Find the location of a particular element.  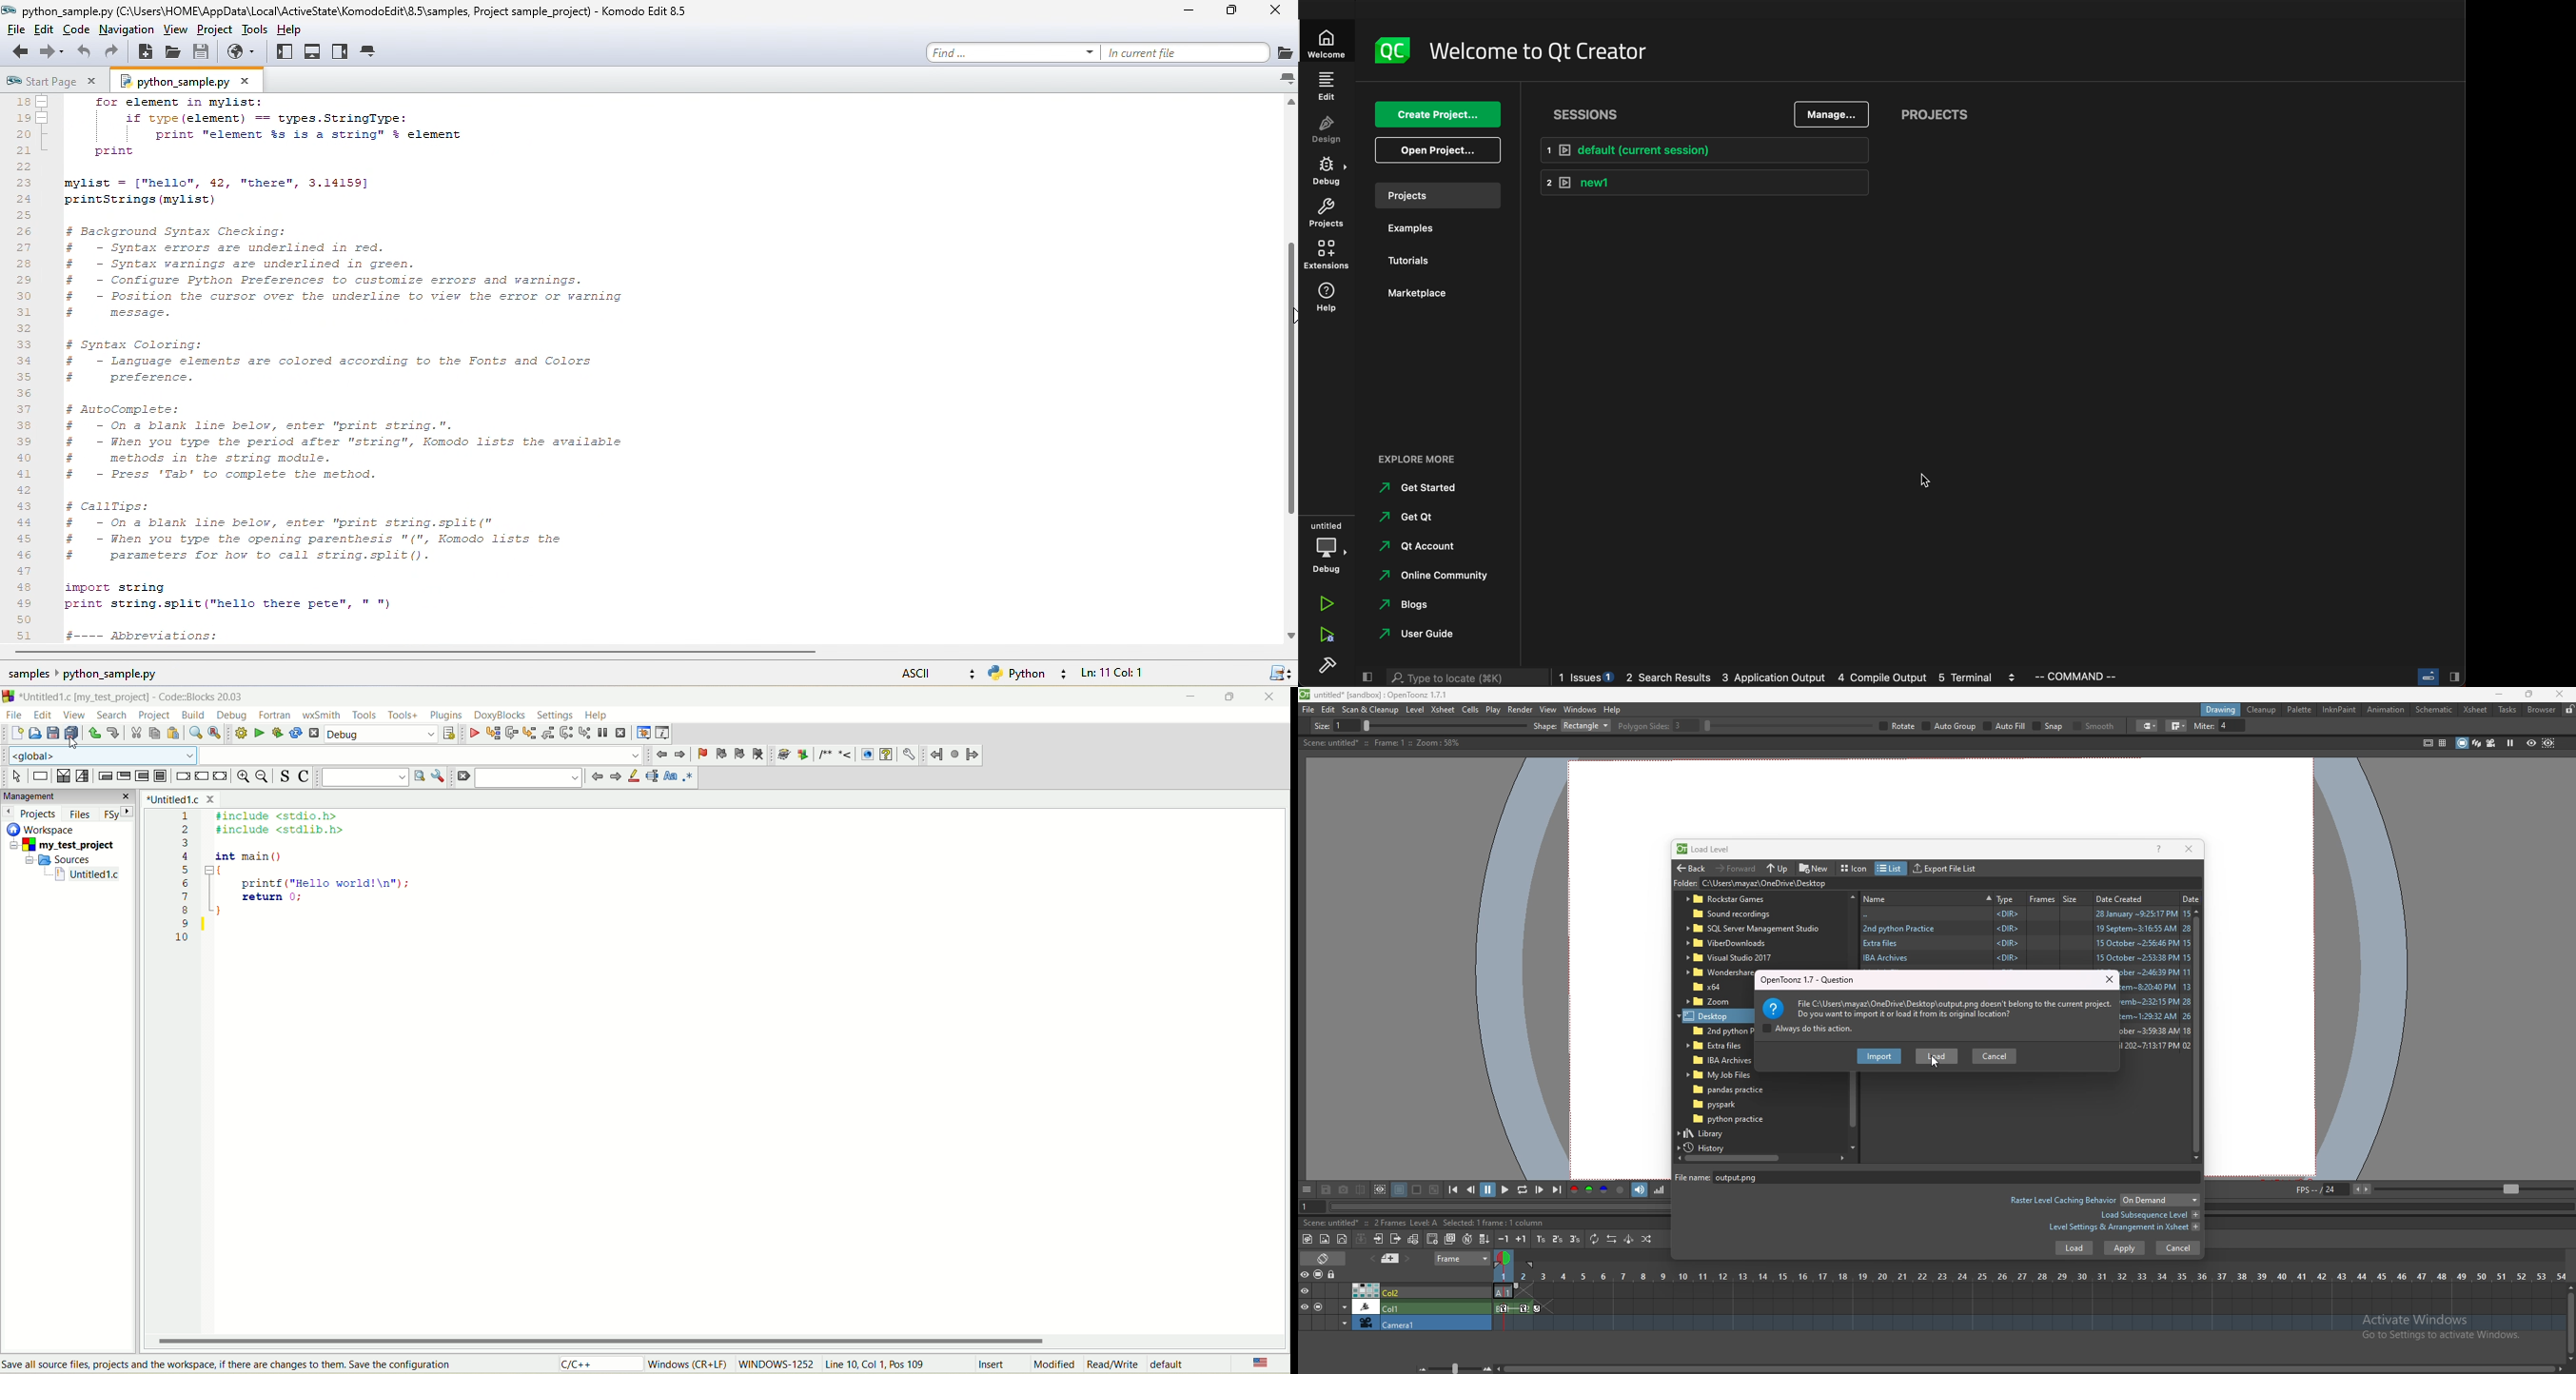

fortan is located at coordinates (276, 715).